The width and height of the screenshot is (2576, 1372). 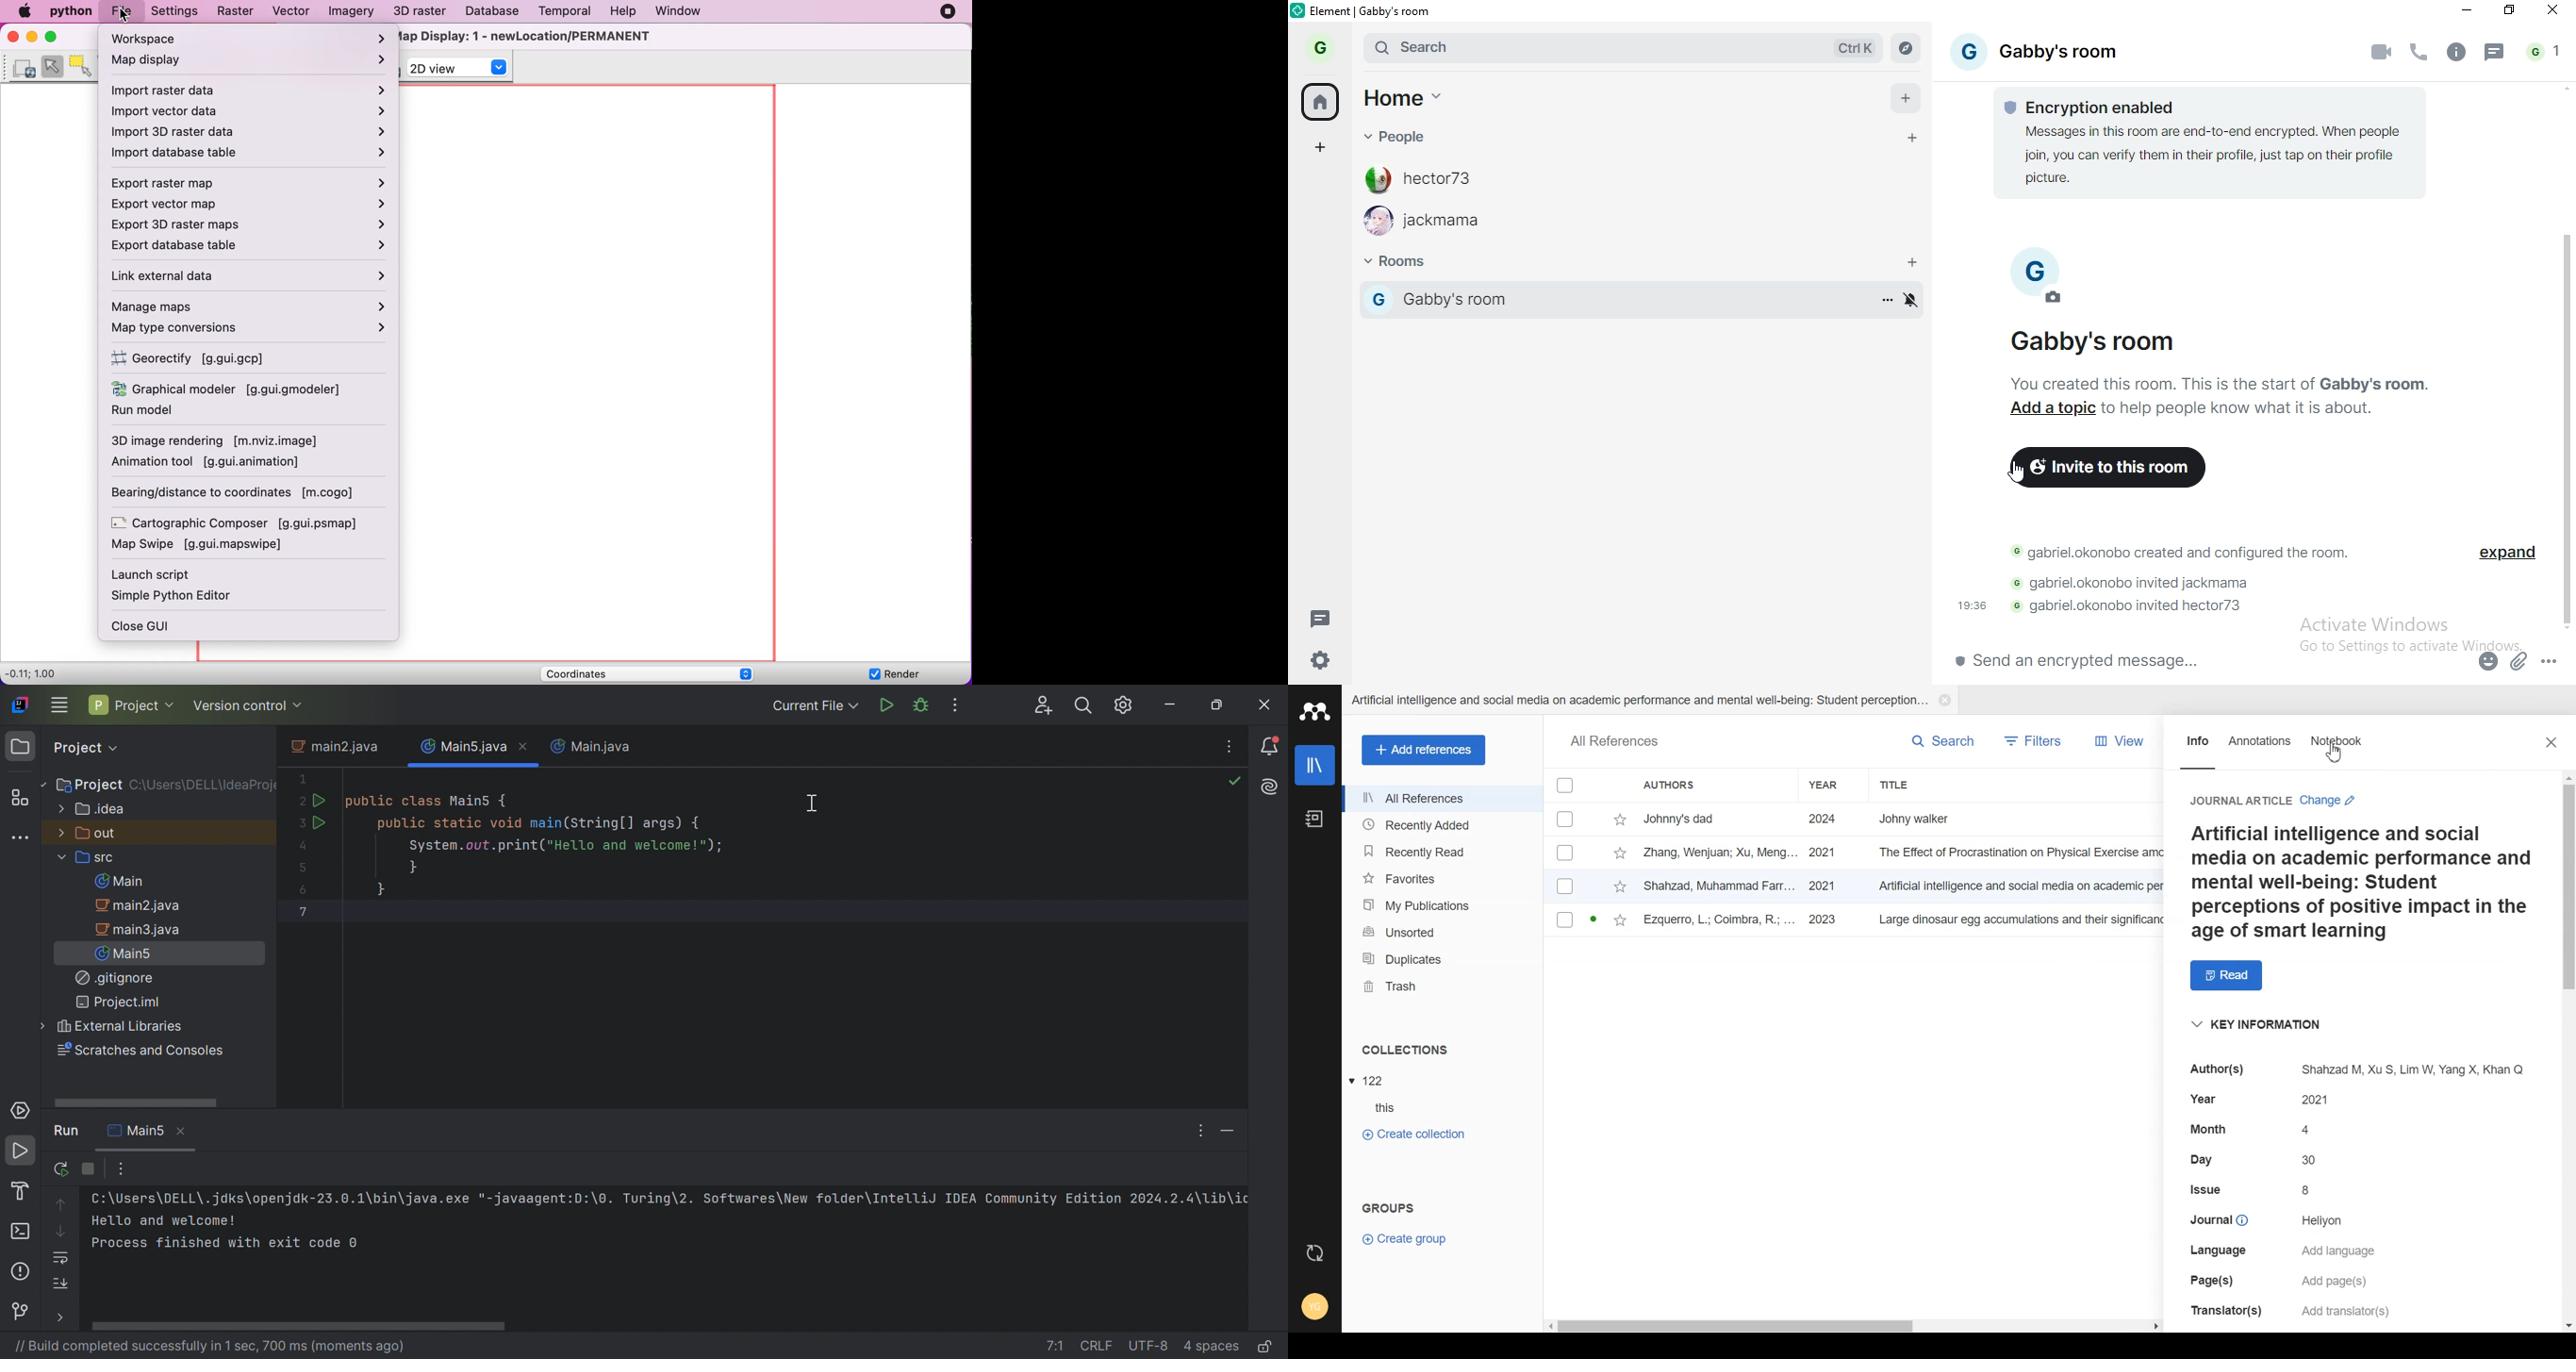 What do you see at coordinates (1389, 1206) in the screenshot?
I see `groups` at bounding box center [1389, 1206].